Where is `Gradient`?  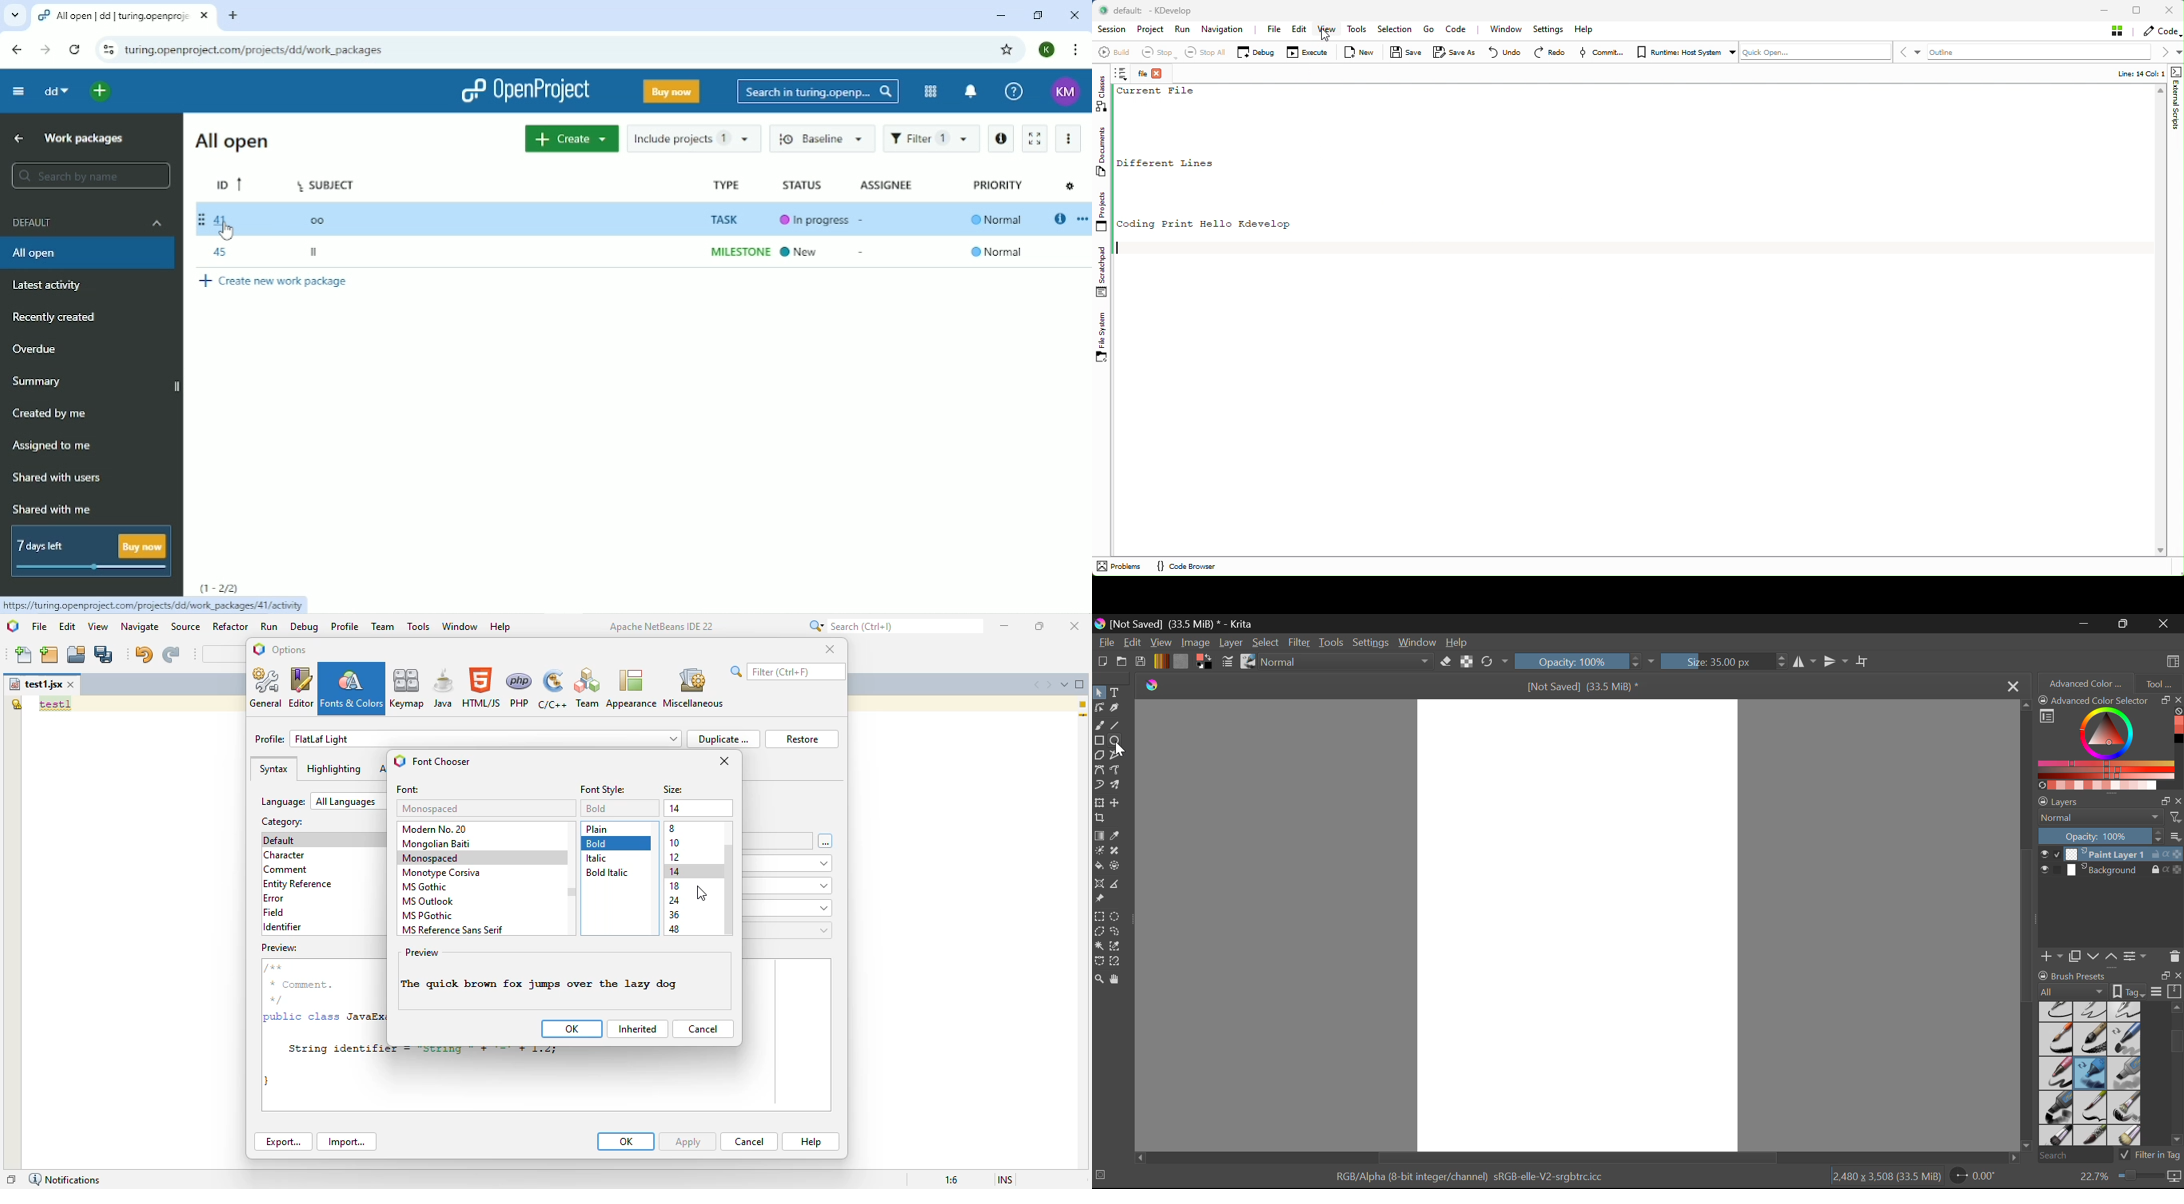 Gradient is located at coordinates (1161, 661).